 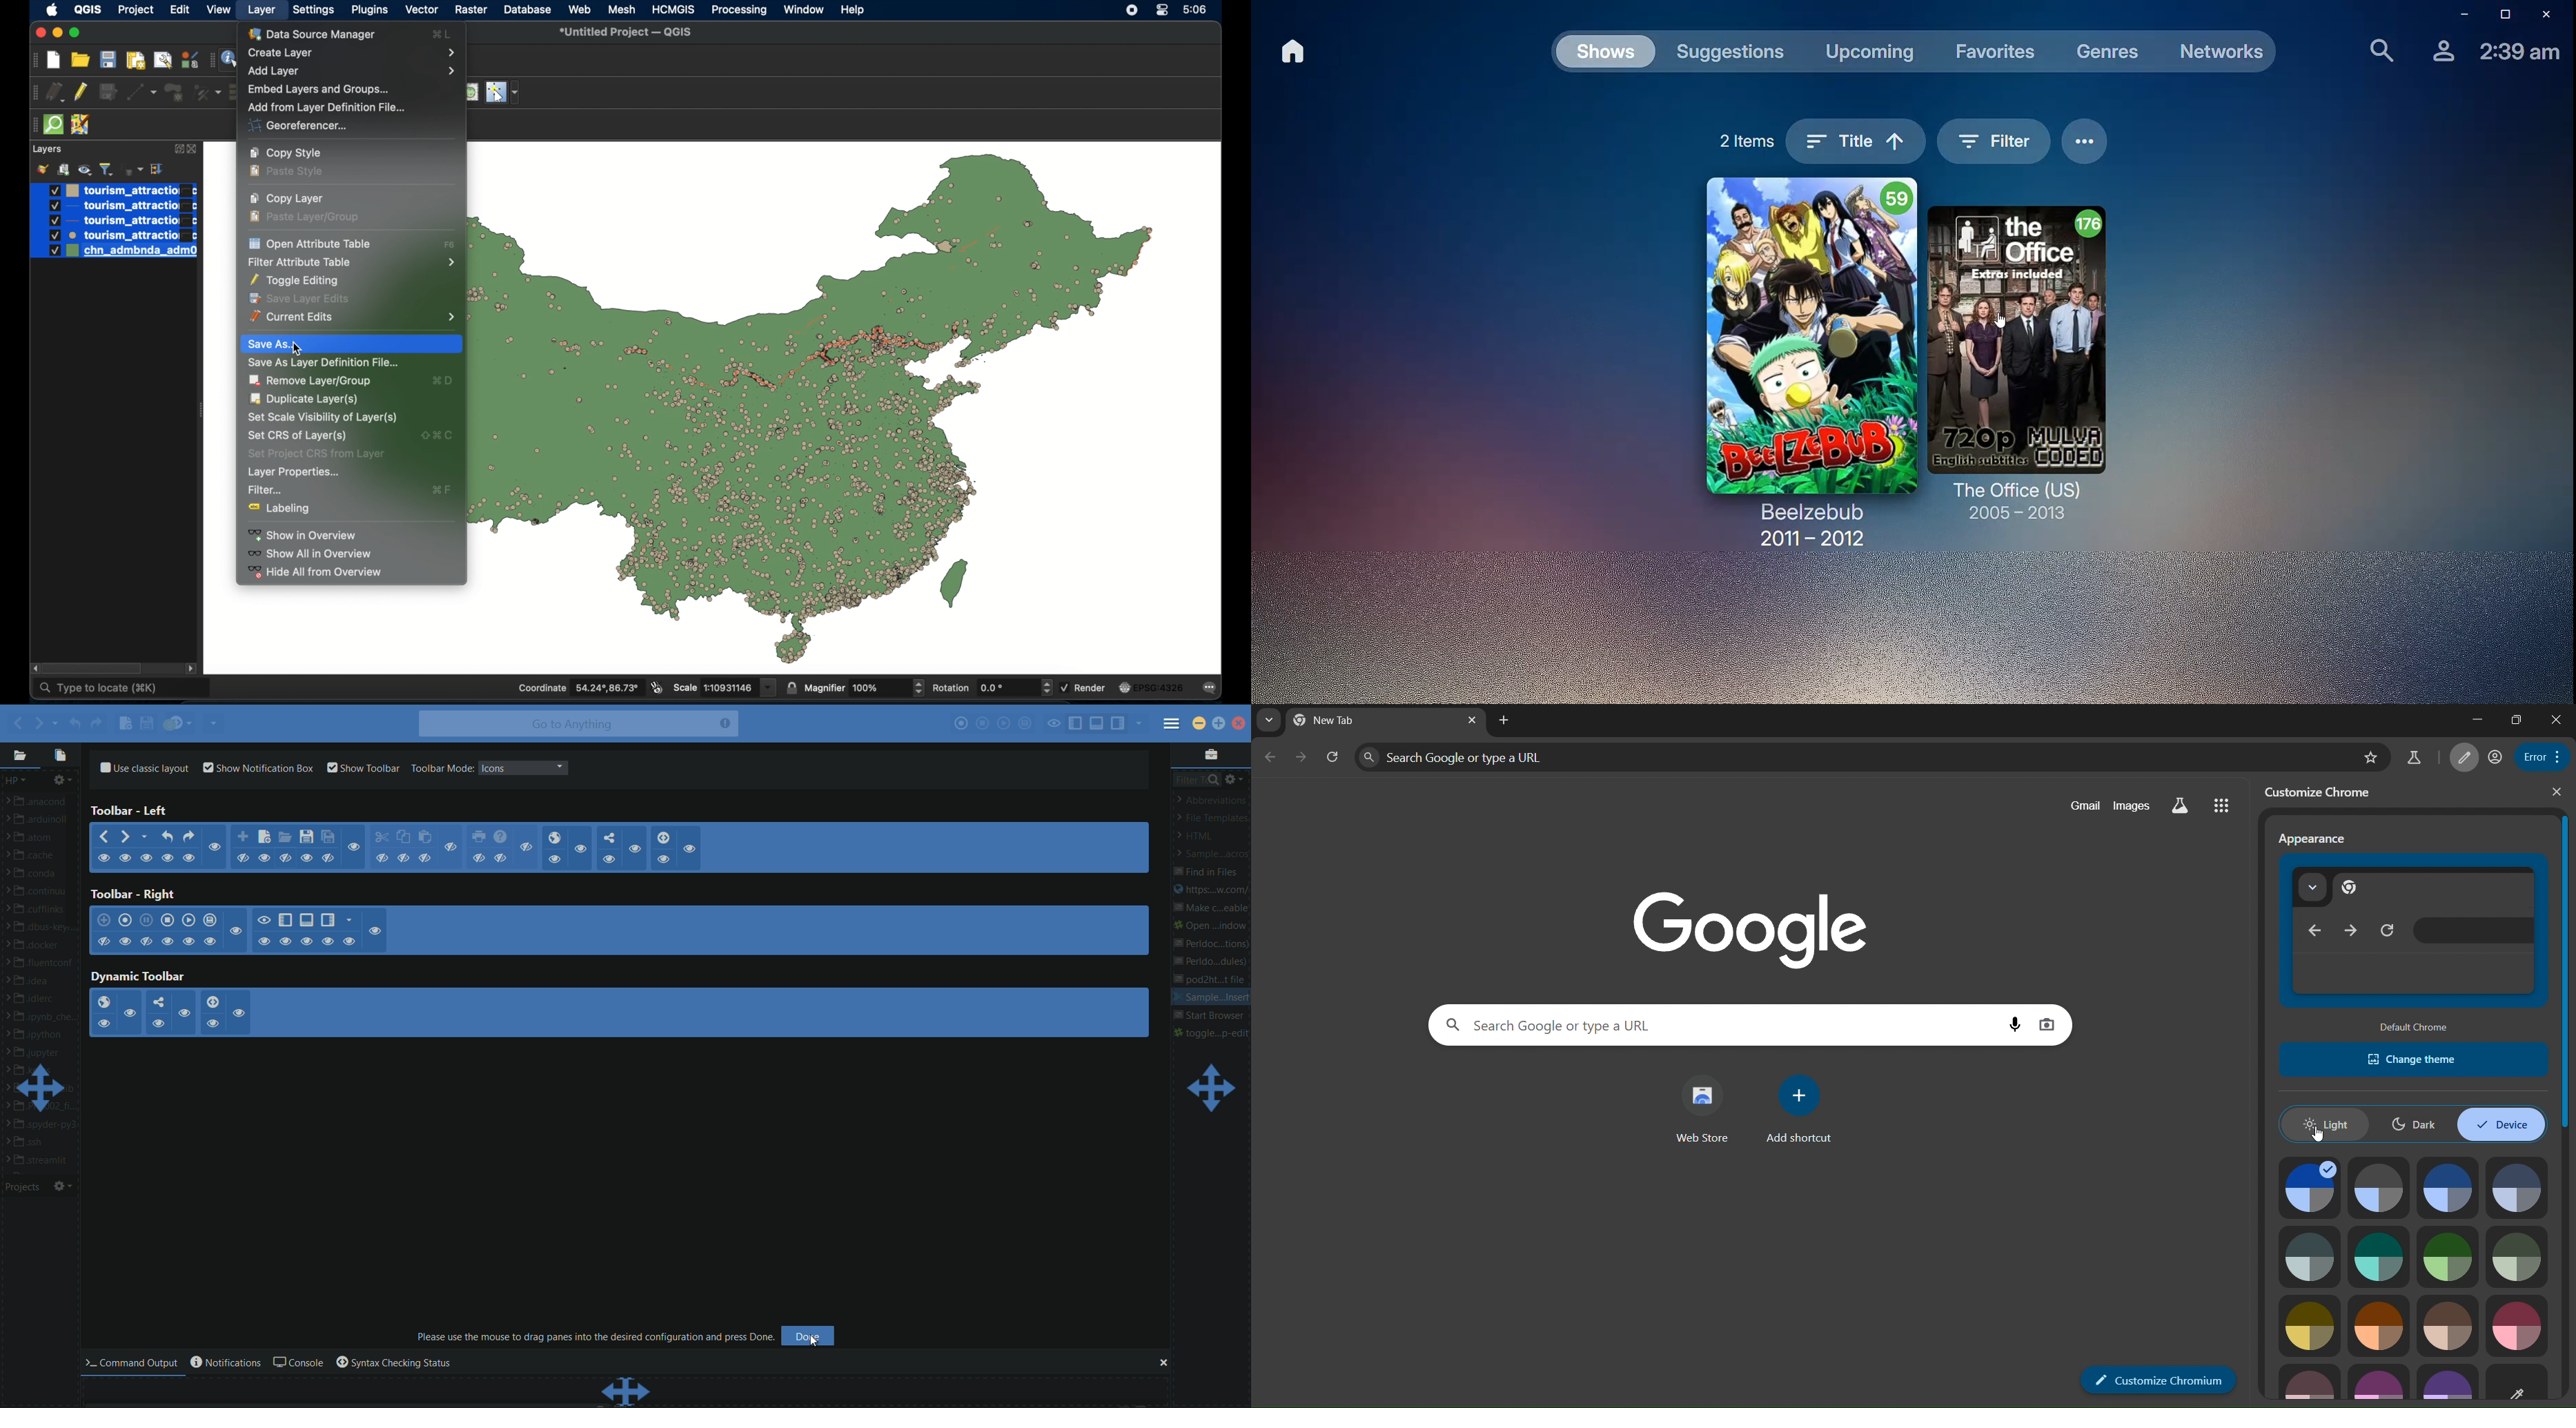 What do you see at coordinates (104, 920) in the screenshot?
I see `write new userscript` at bounding box center [104, 920].